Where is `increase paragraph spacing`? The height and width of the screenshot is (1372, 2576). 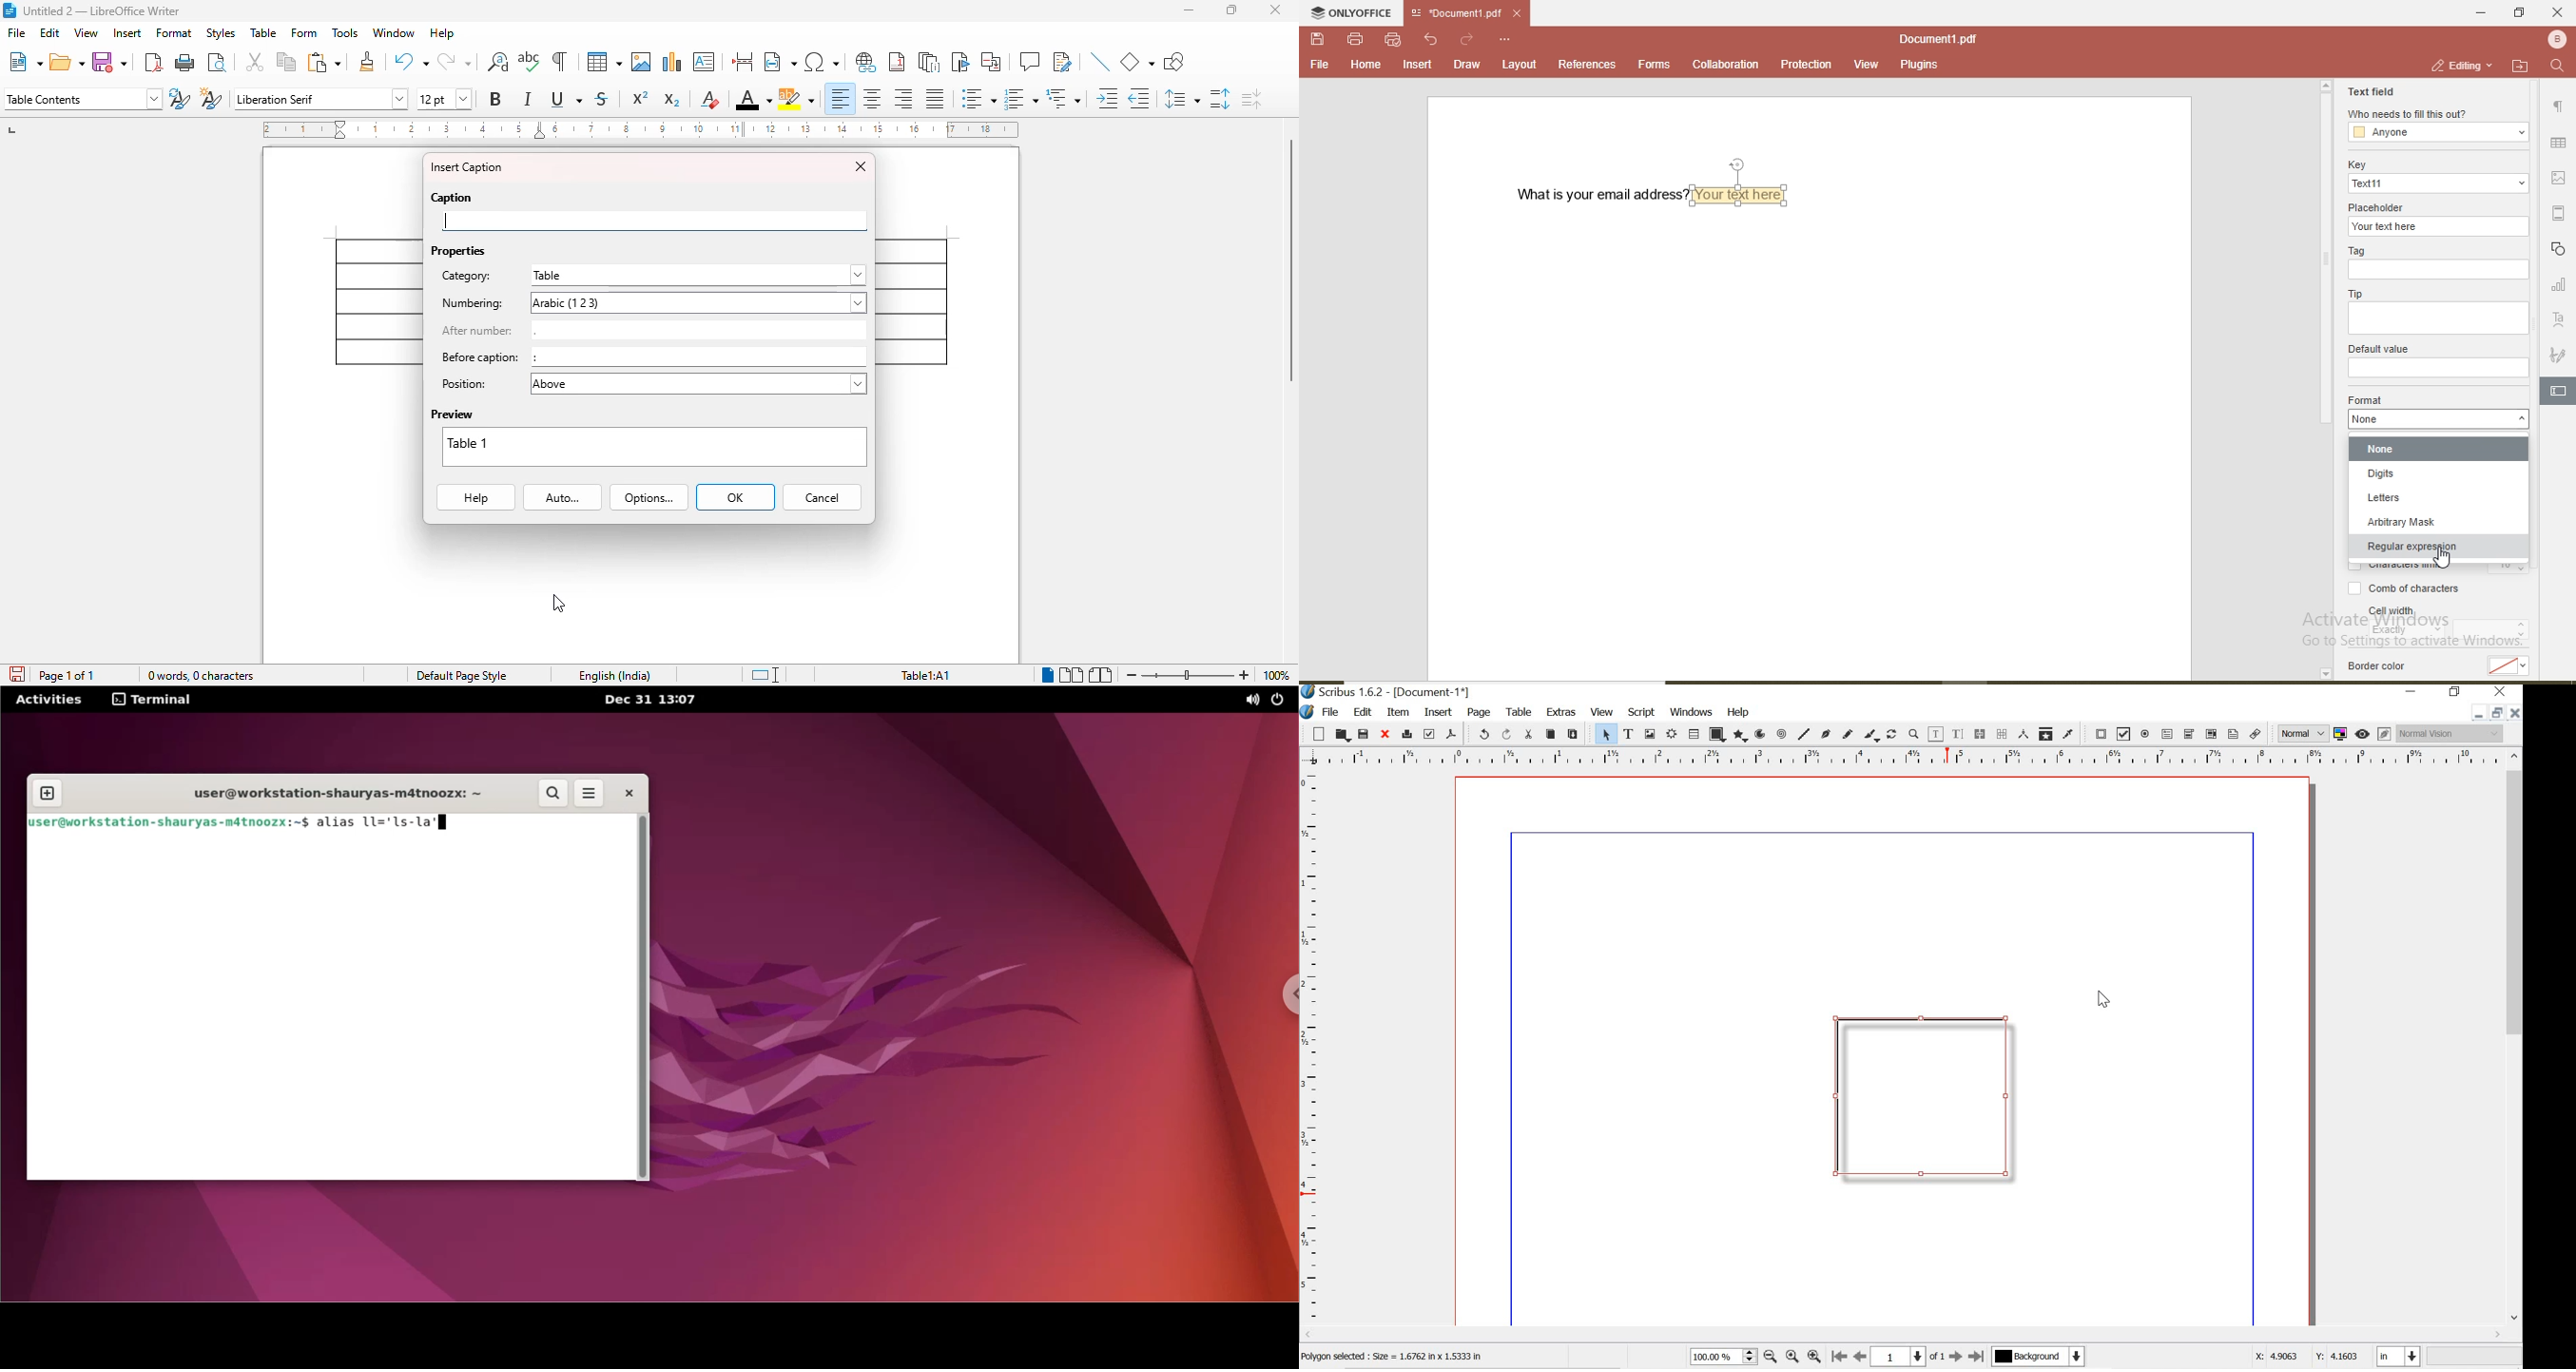
increase paragraph spacing is located at coordinates (1220, 99).